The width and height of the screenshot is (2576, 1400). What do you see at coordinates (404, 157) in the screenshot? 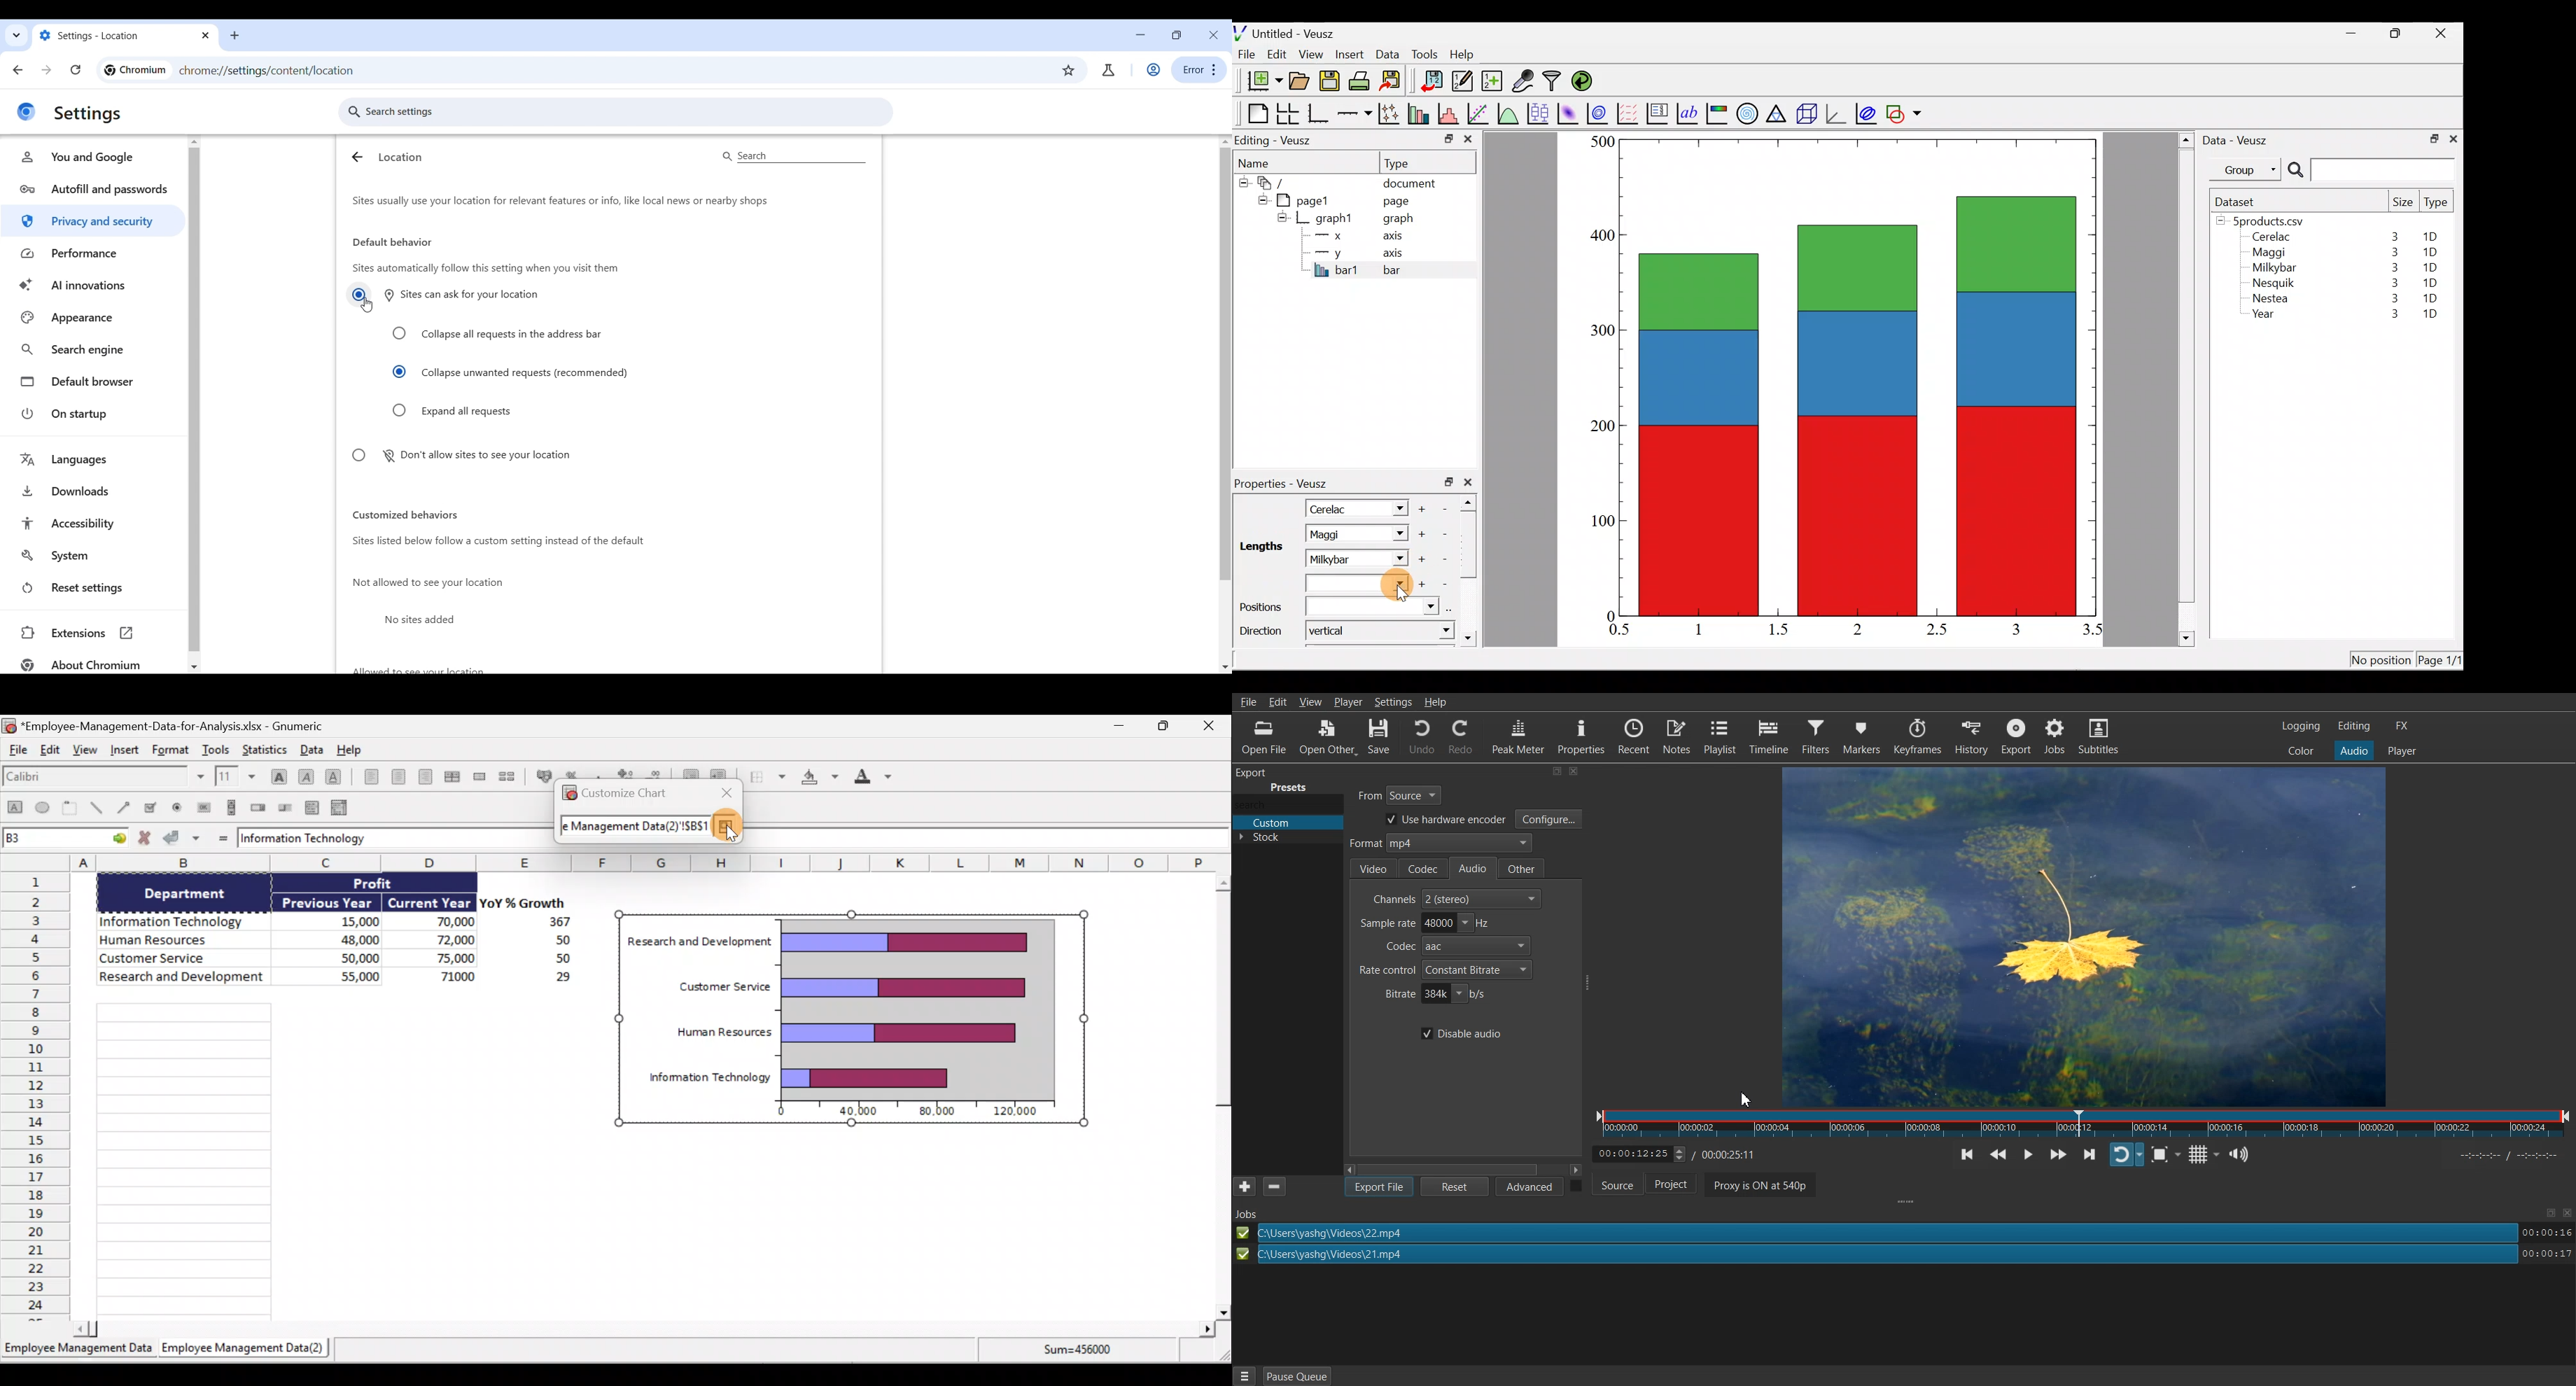
I see `location ` at bounding box center [404, 157].